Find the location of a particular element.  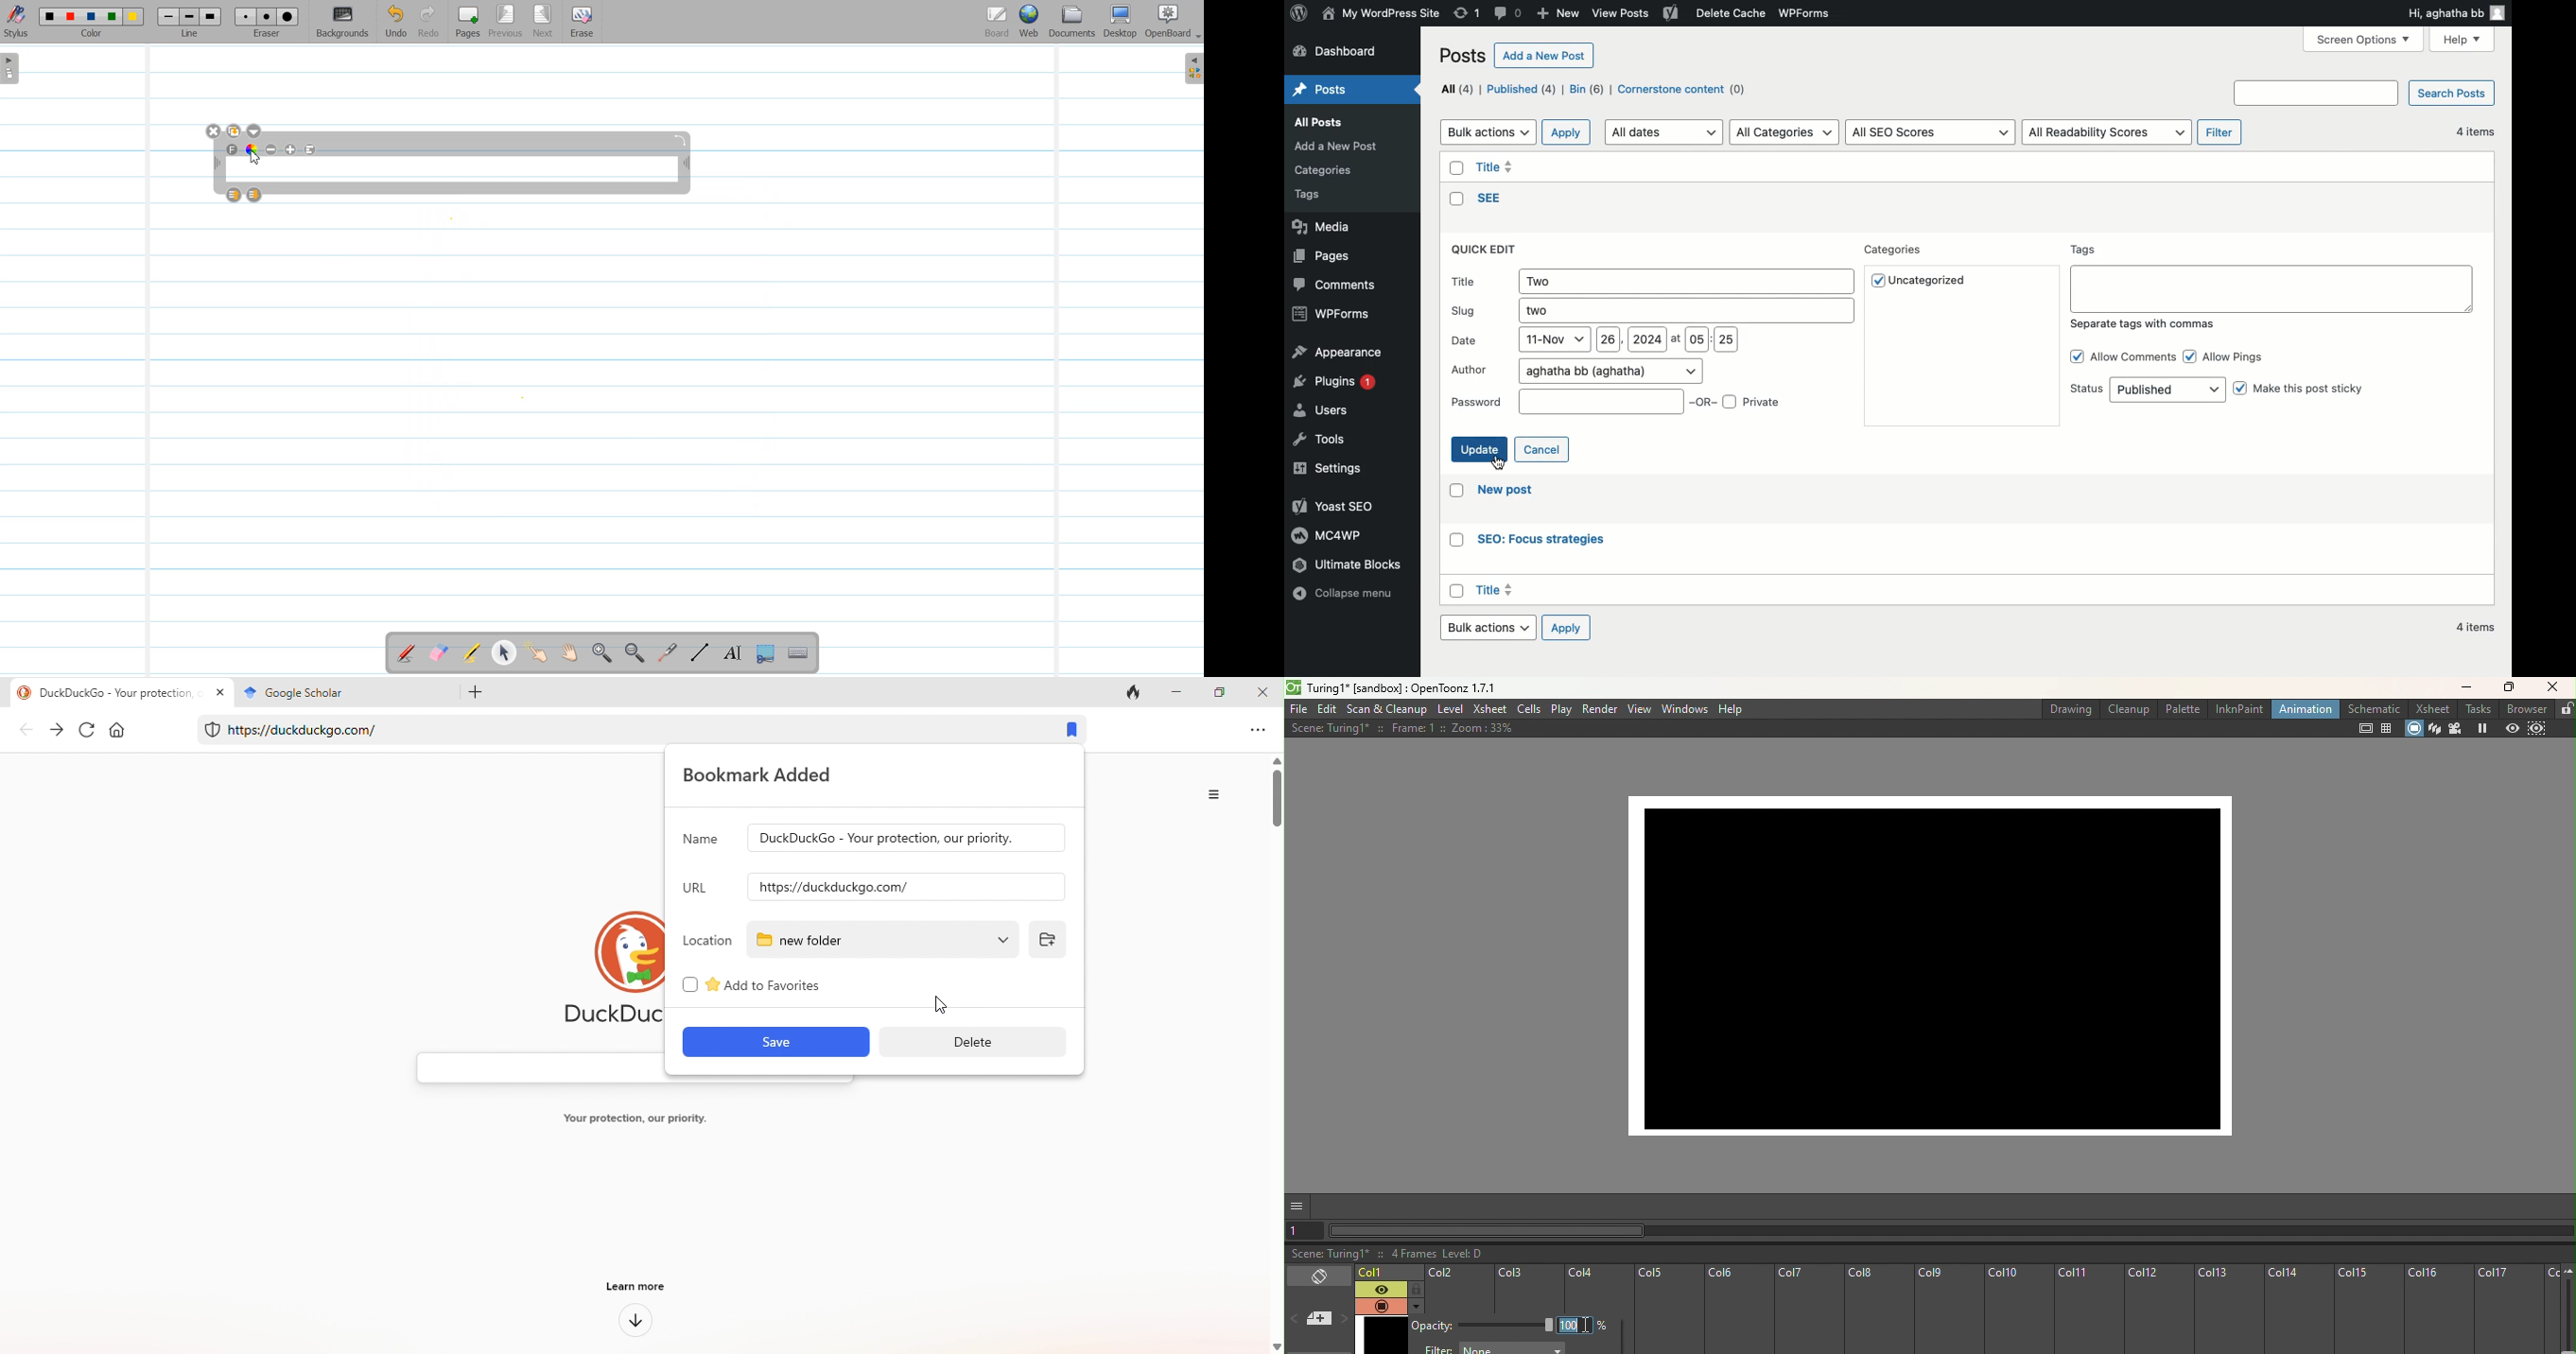

Palette is located at coordinates (2183, 708).